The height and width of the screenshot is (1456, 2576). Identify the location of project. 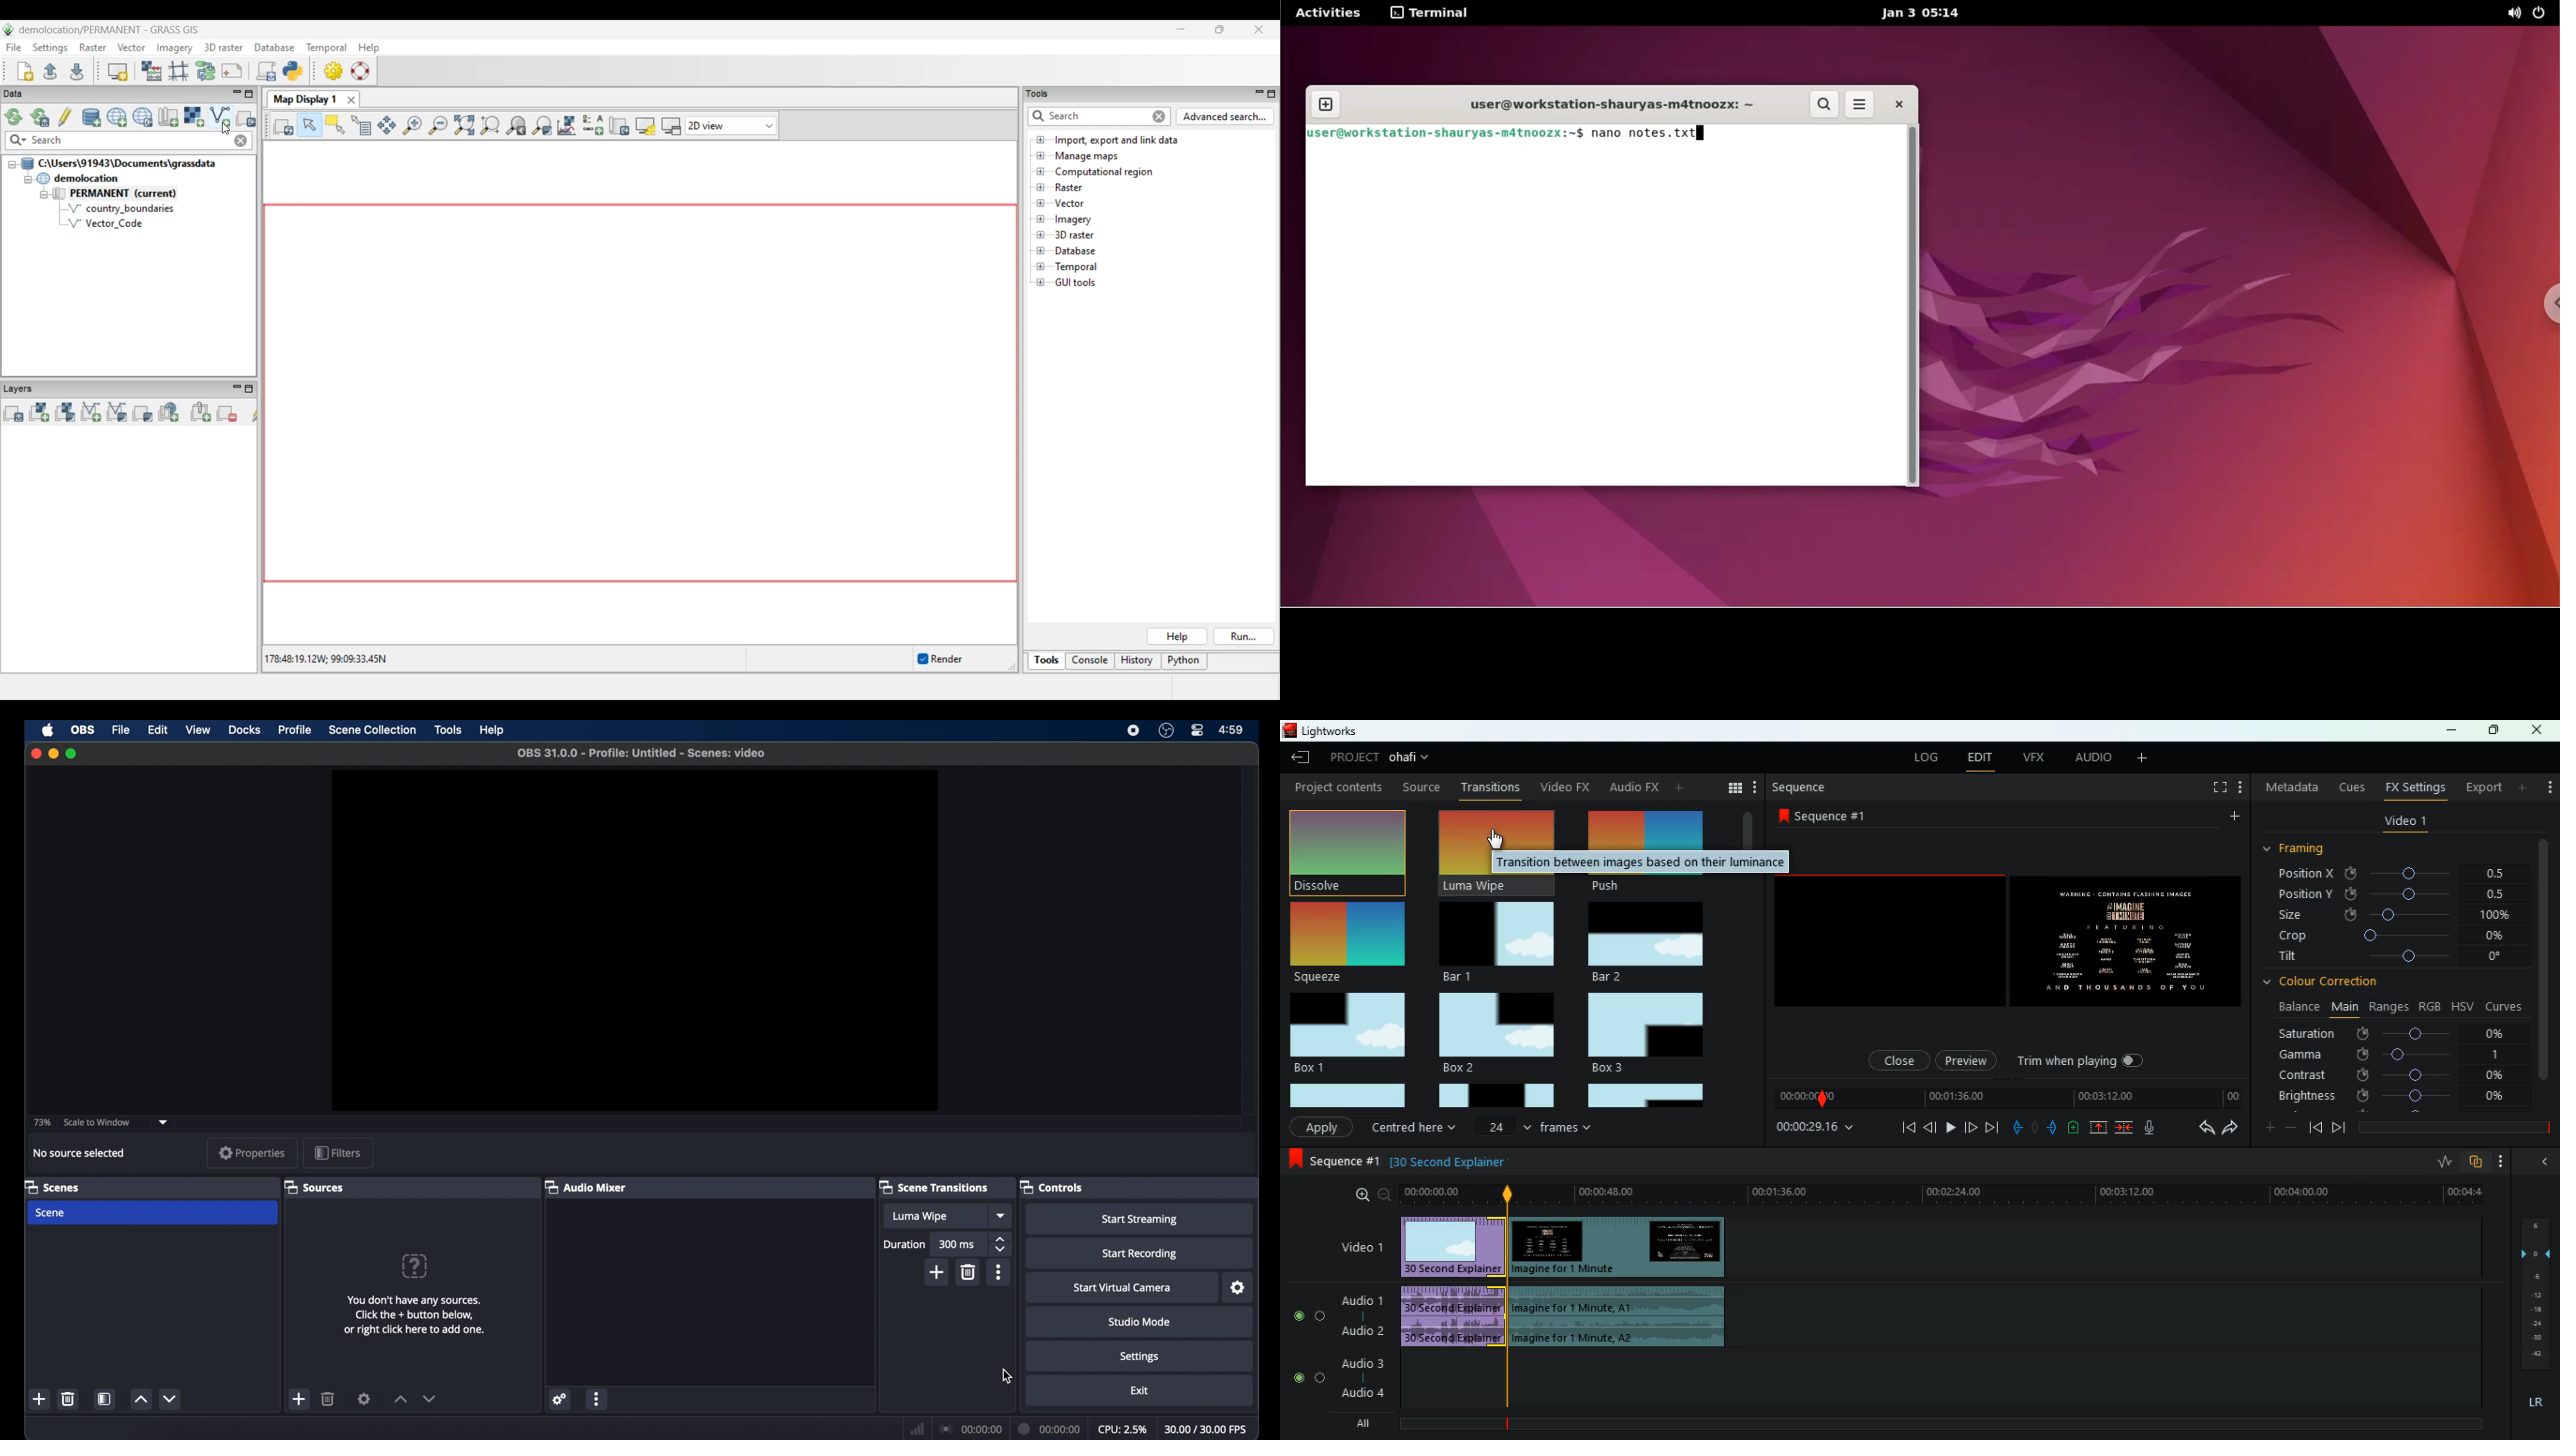
(1354, 757).